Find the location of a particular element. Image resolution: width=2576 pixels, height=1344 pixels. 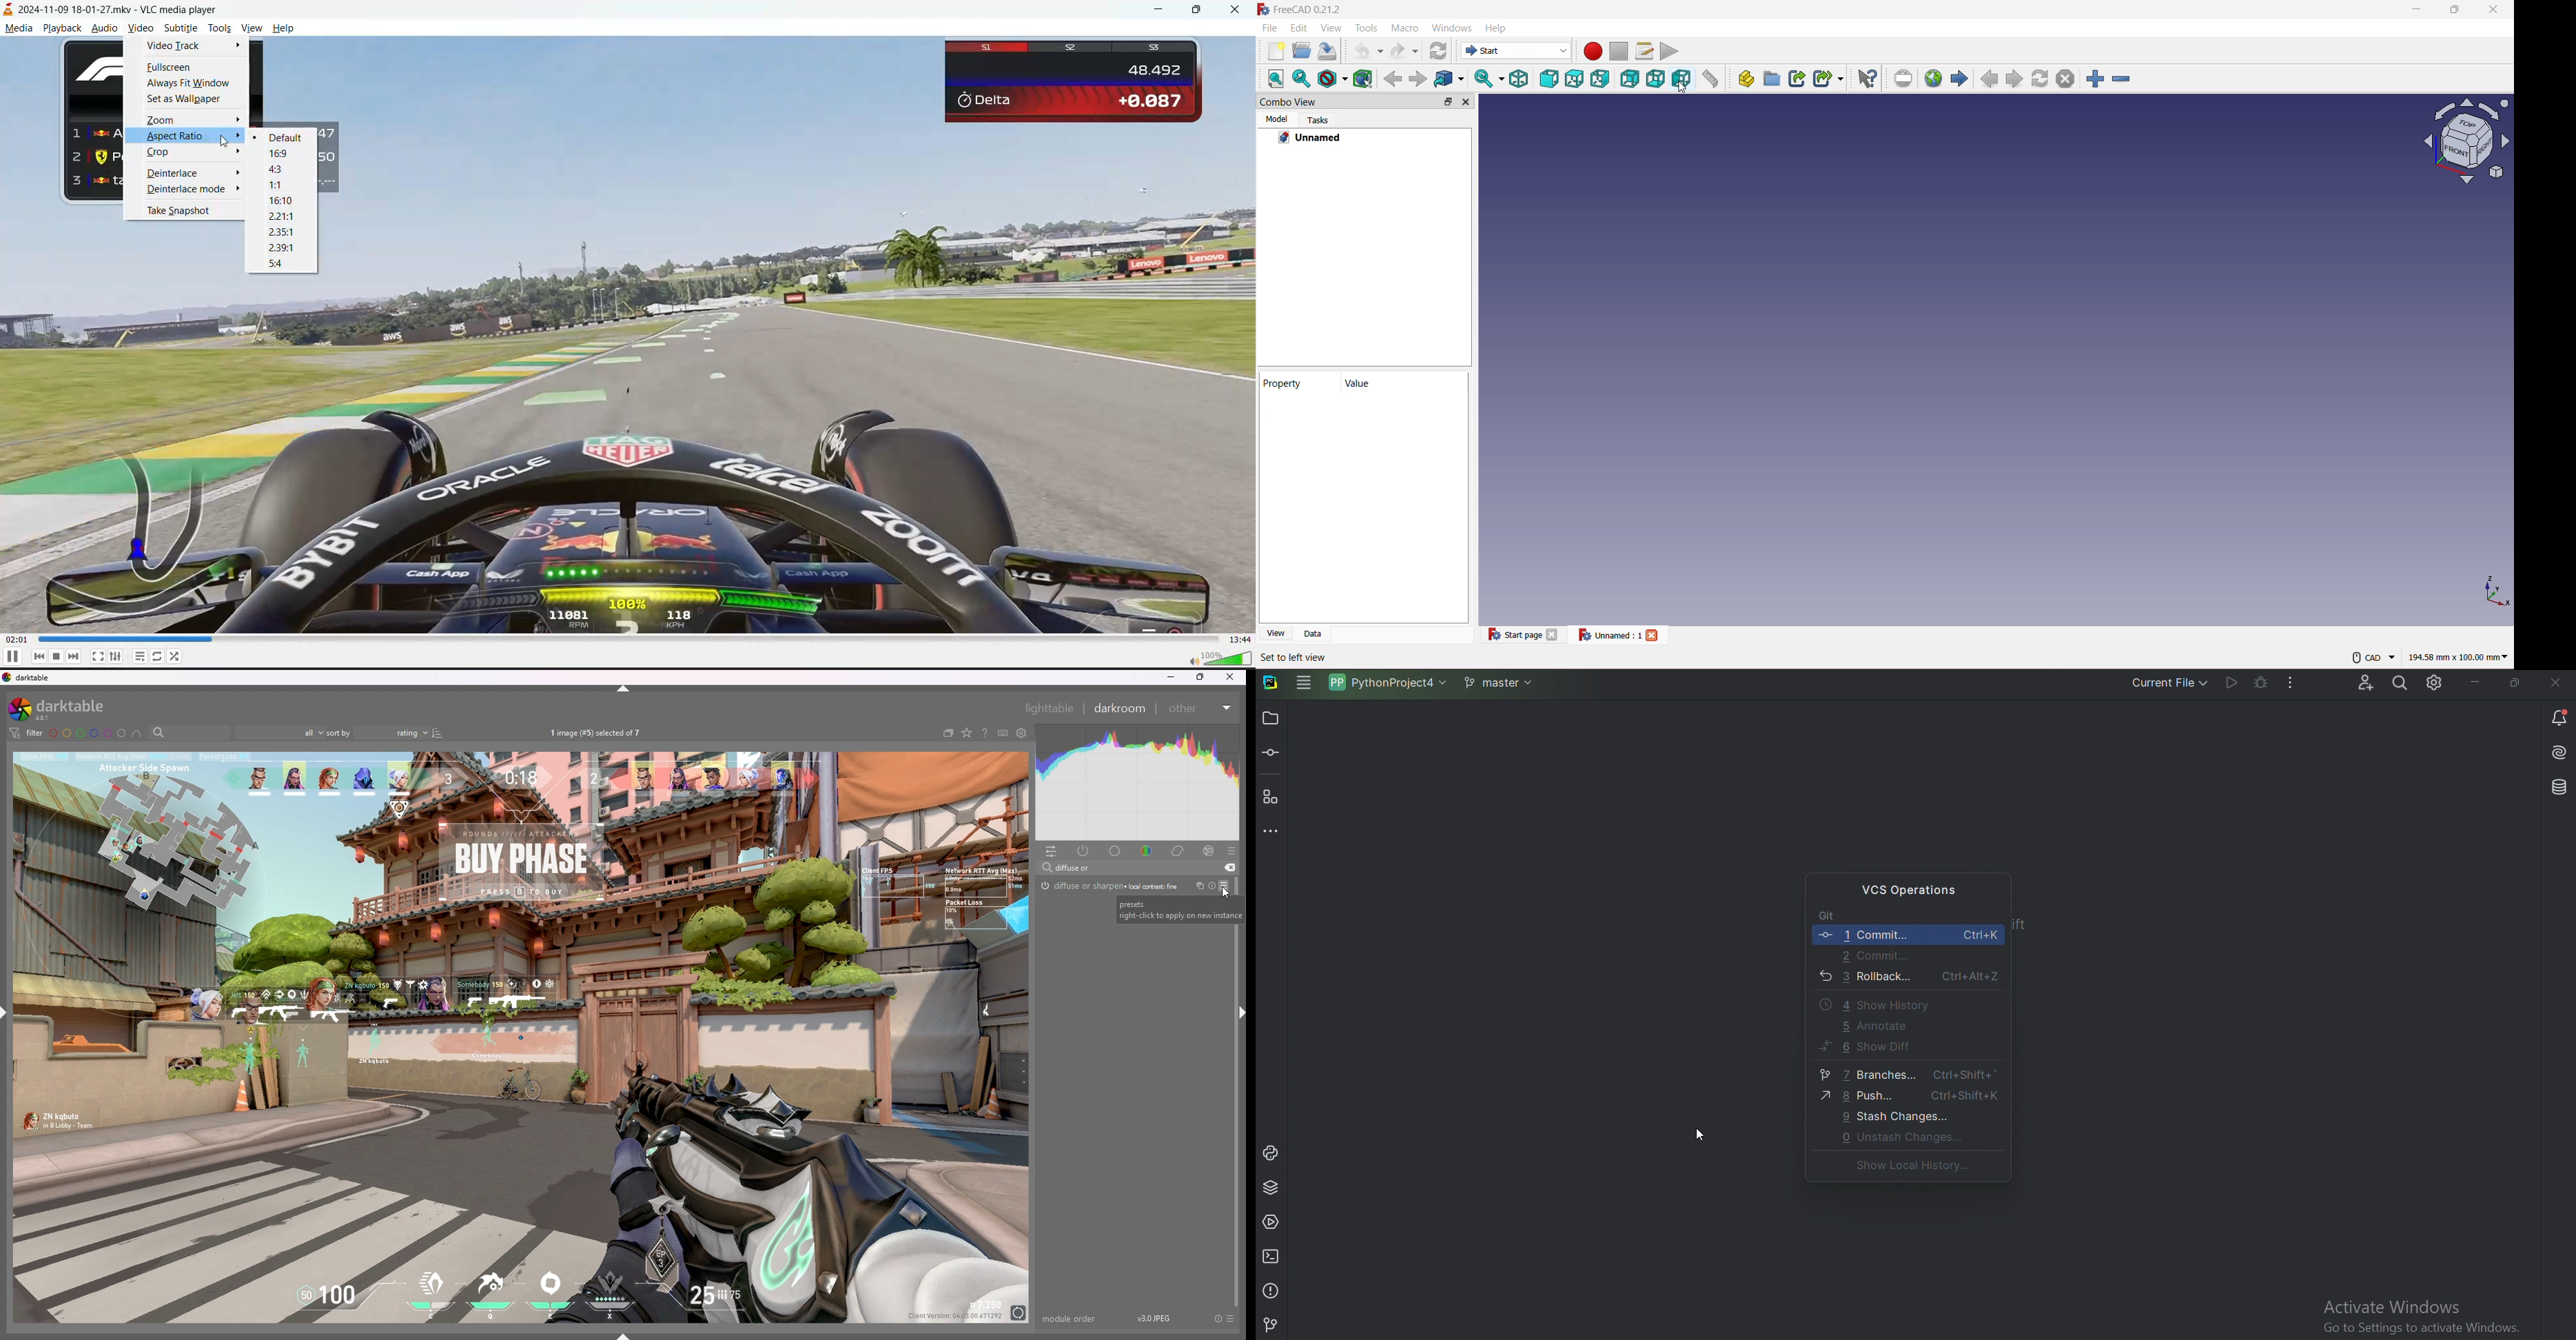

media is located at coordinates (18, 29).